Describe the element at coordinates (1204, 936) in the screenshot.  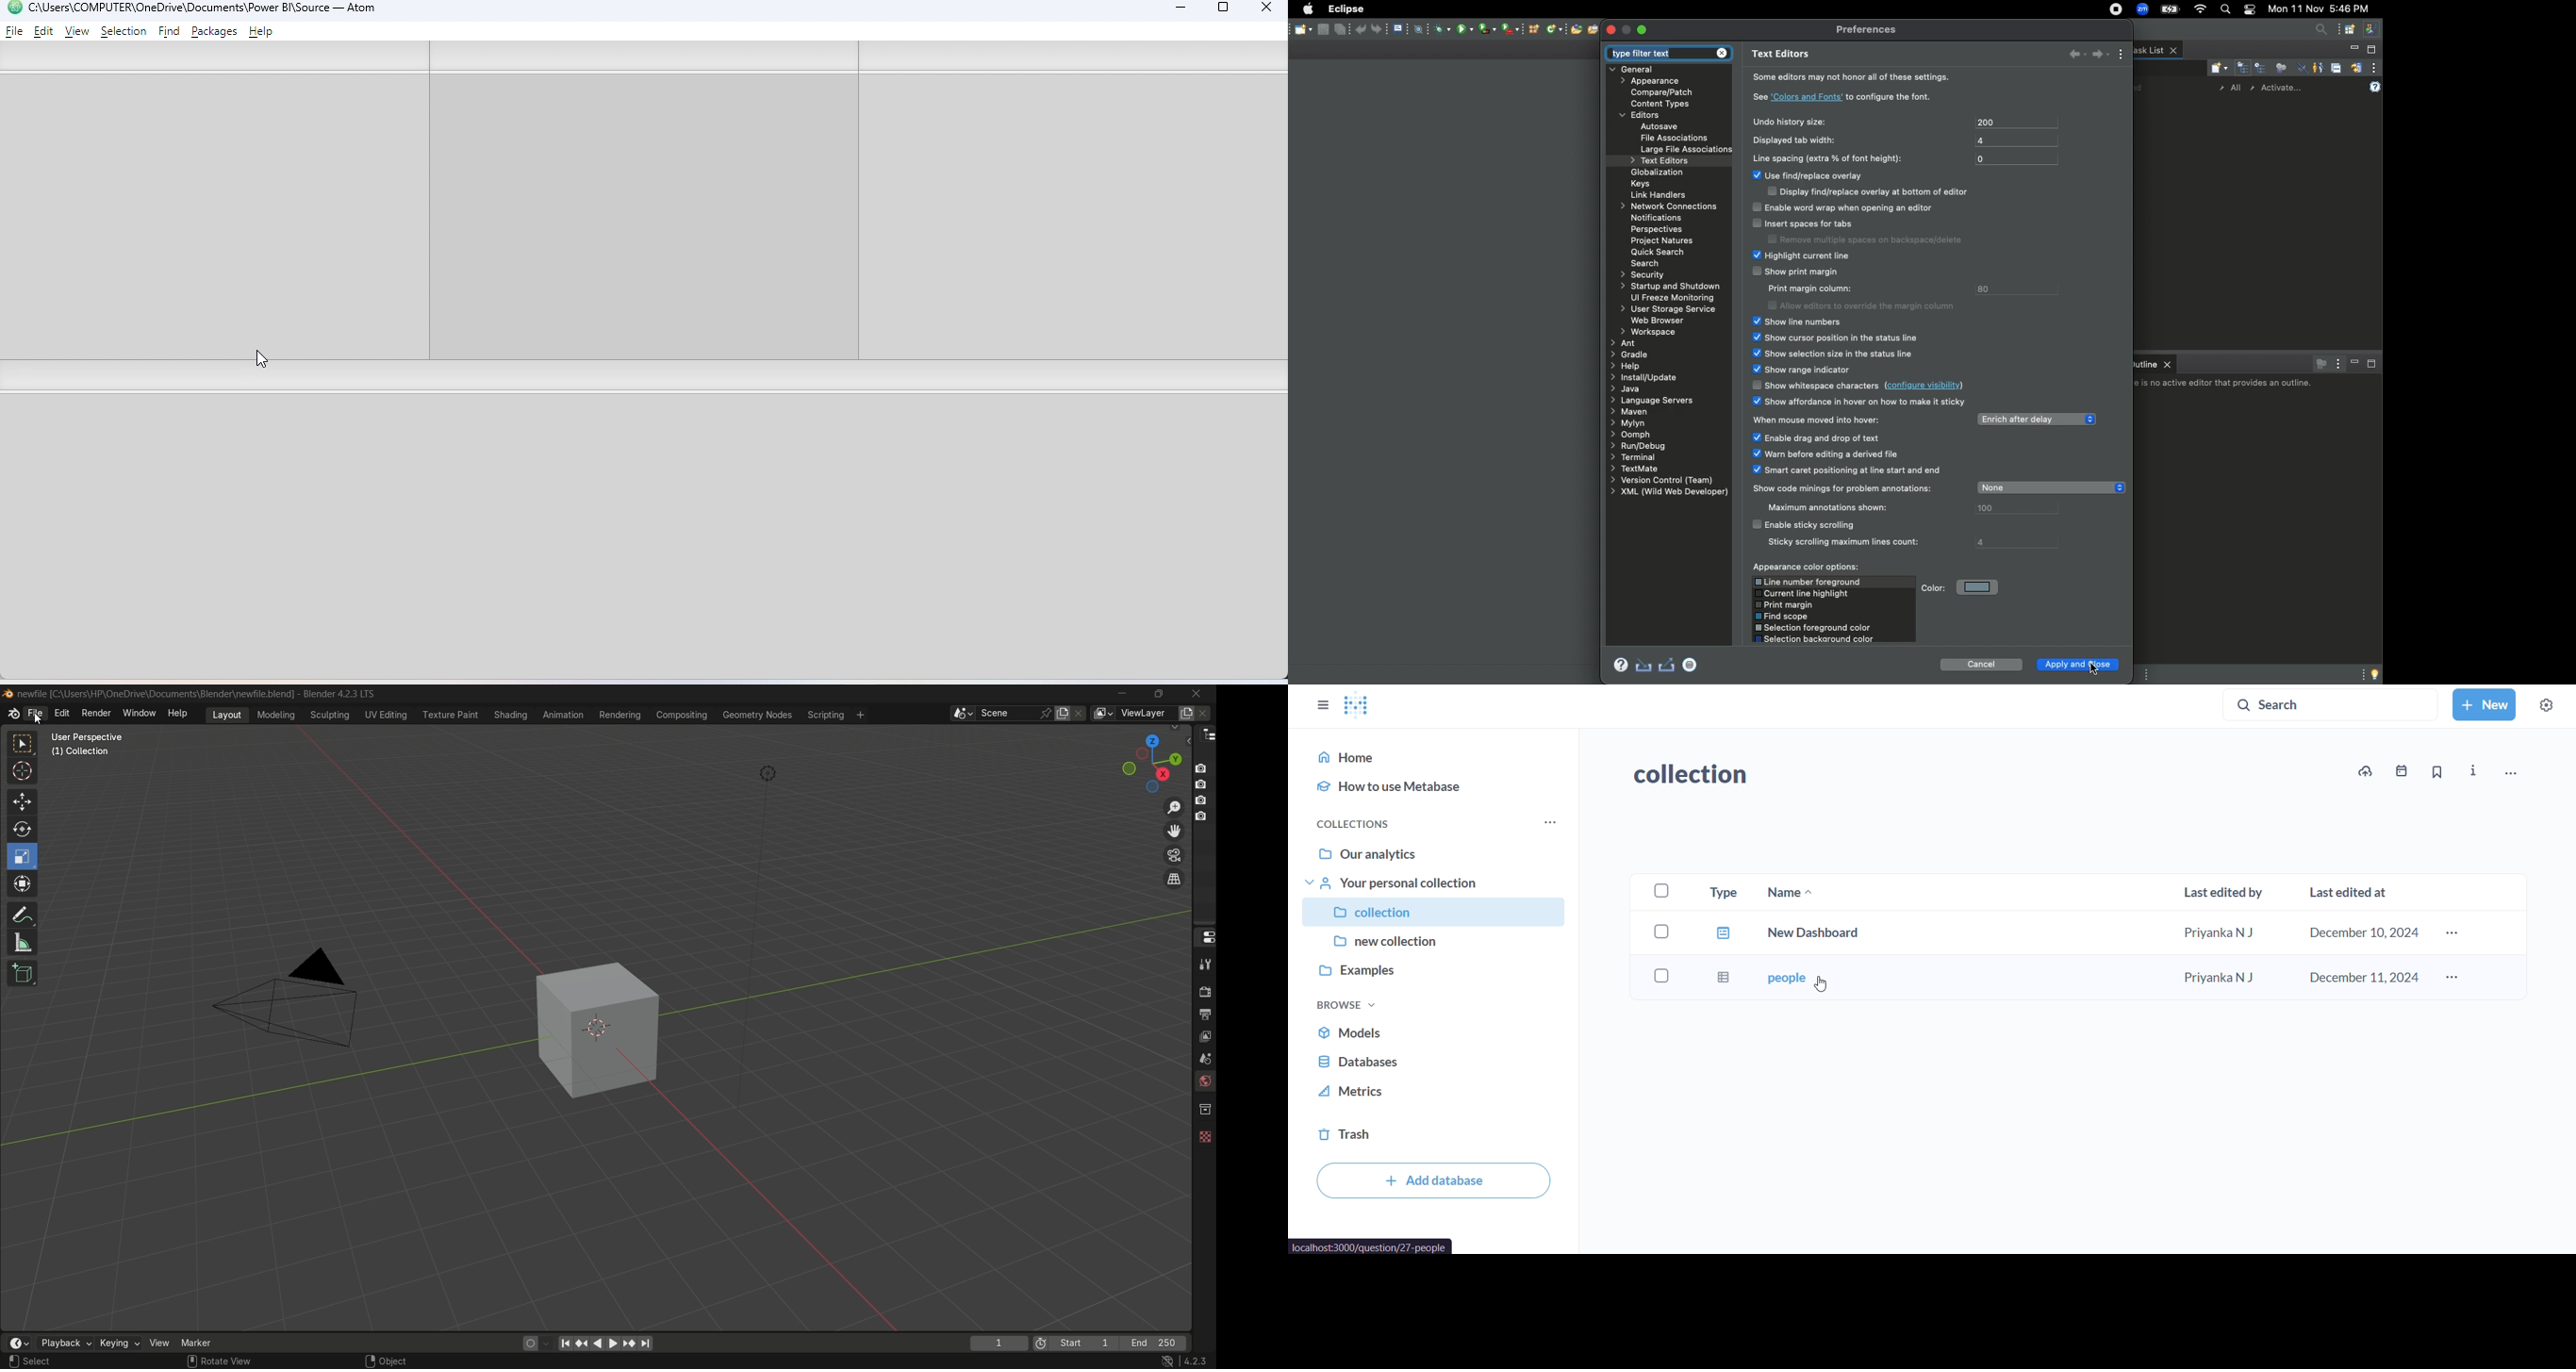
I see `properties` at that location.